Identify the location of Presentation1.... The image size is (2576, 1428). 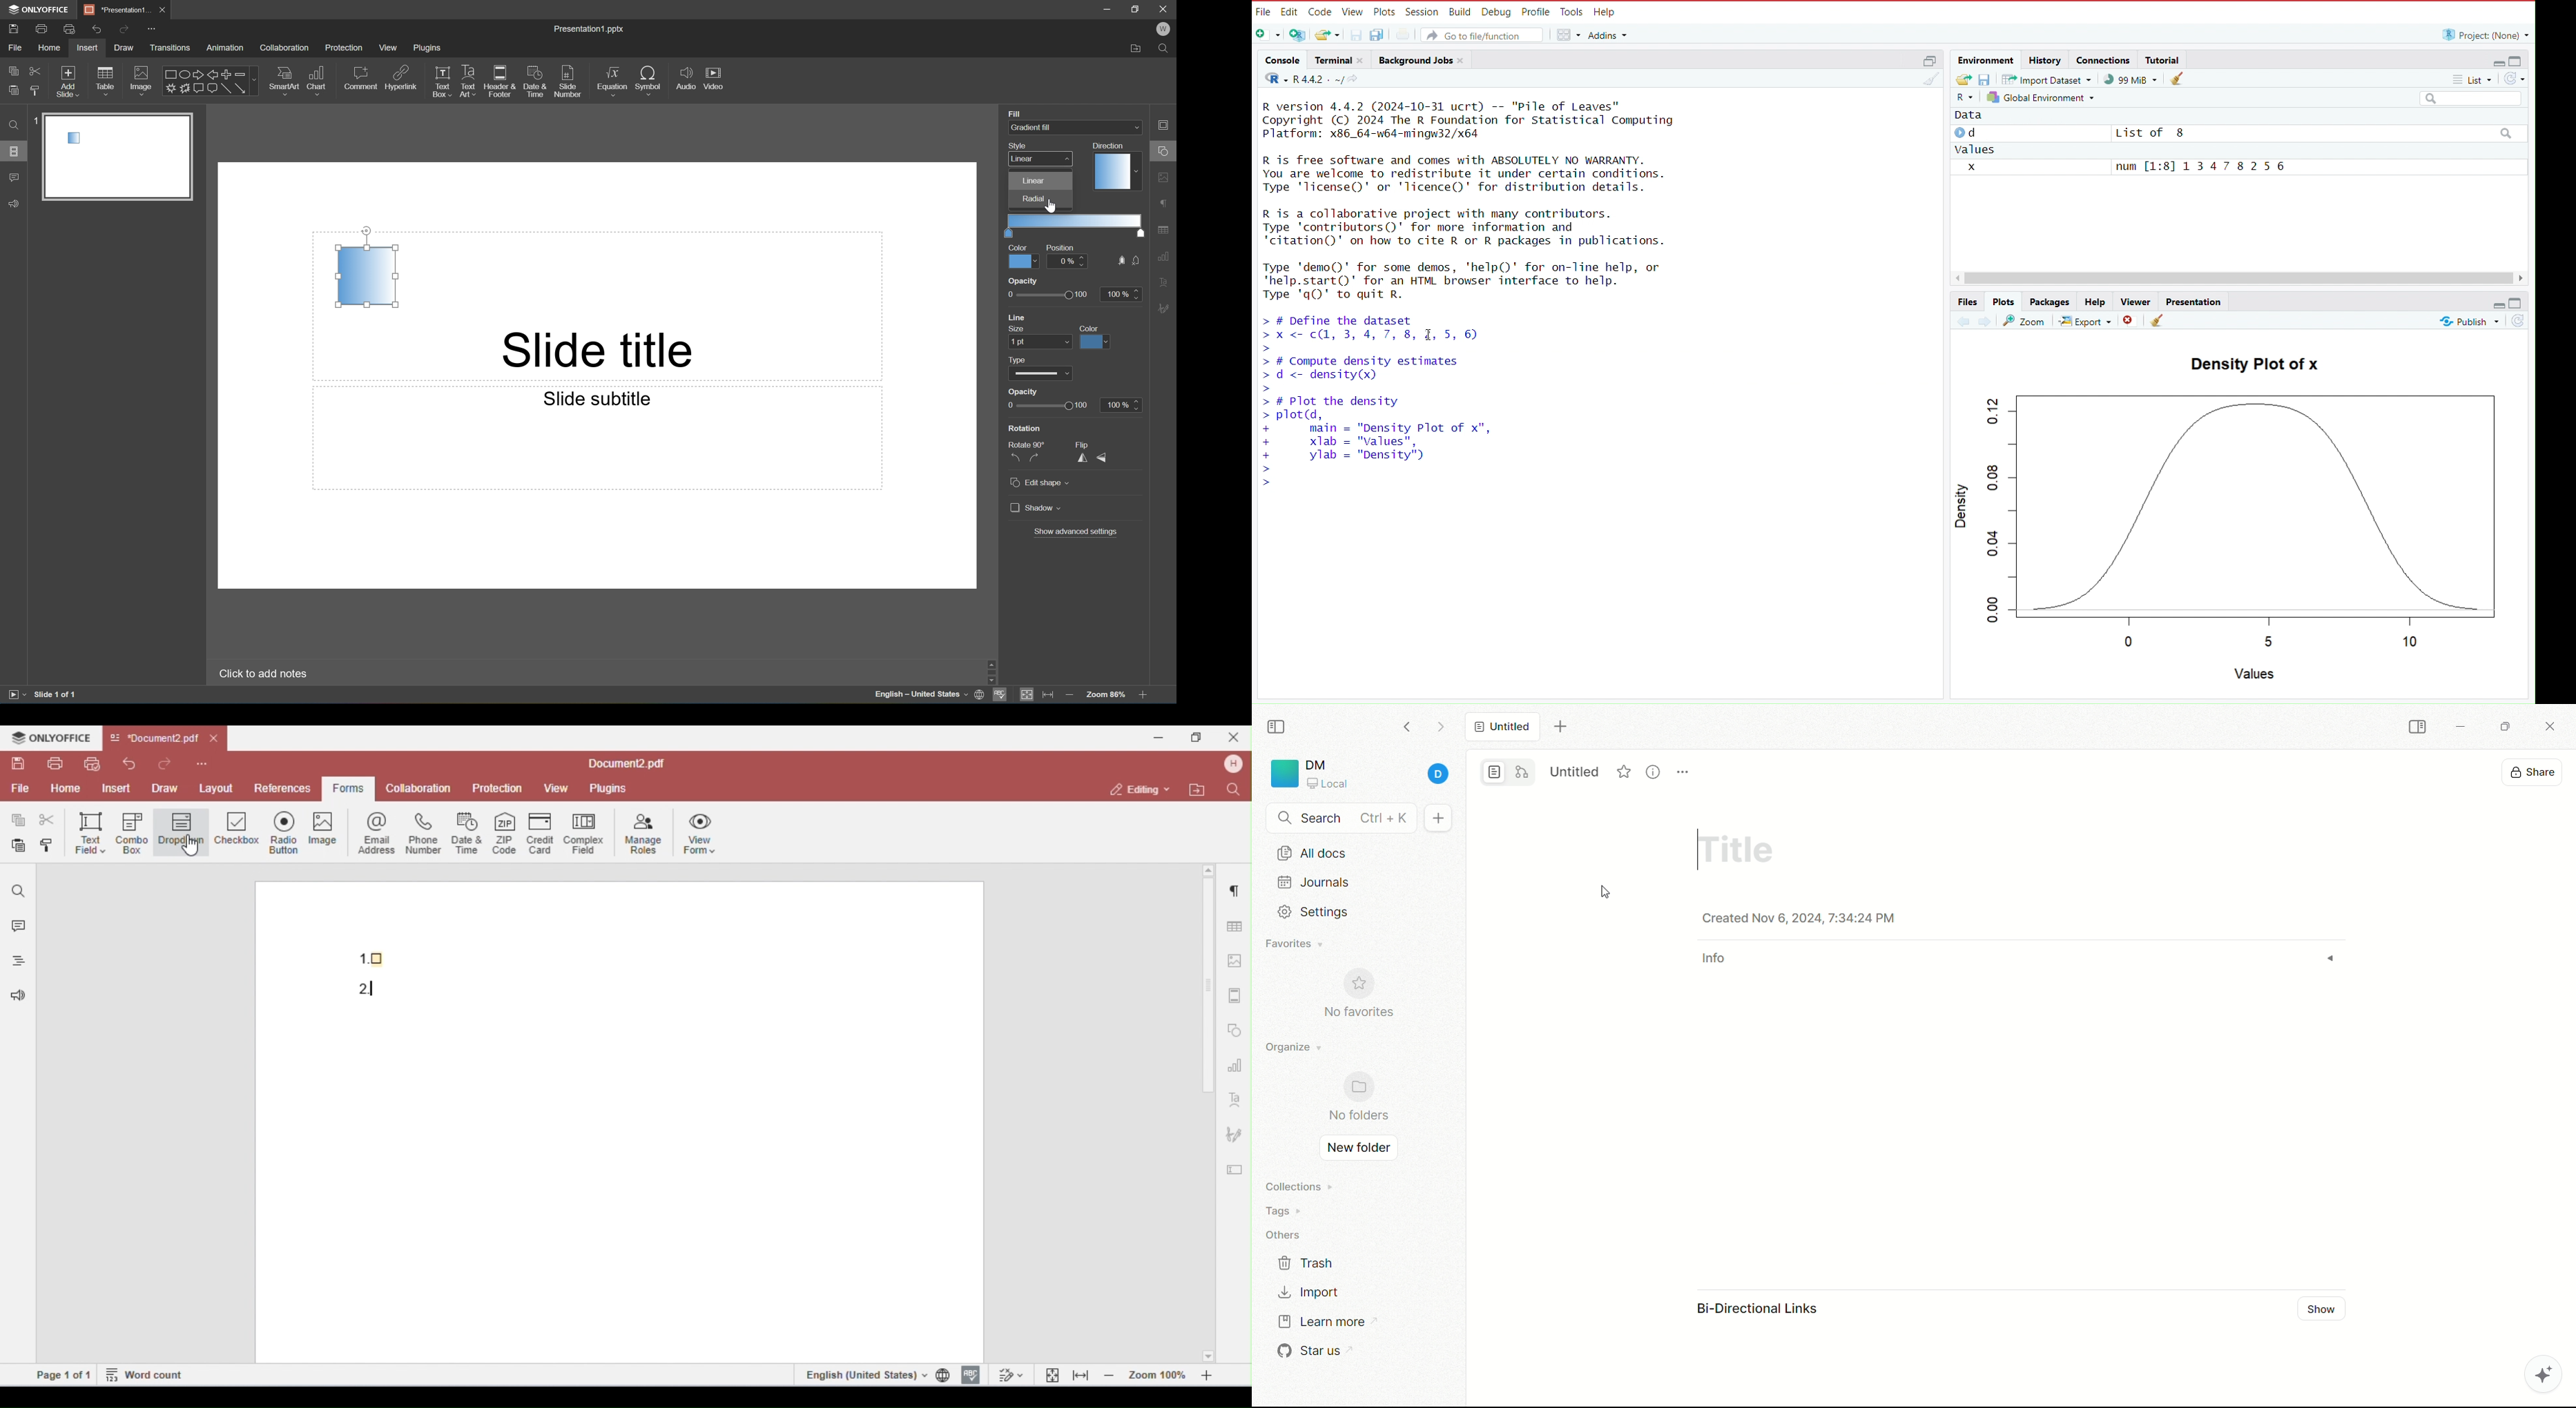
(114, 9).